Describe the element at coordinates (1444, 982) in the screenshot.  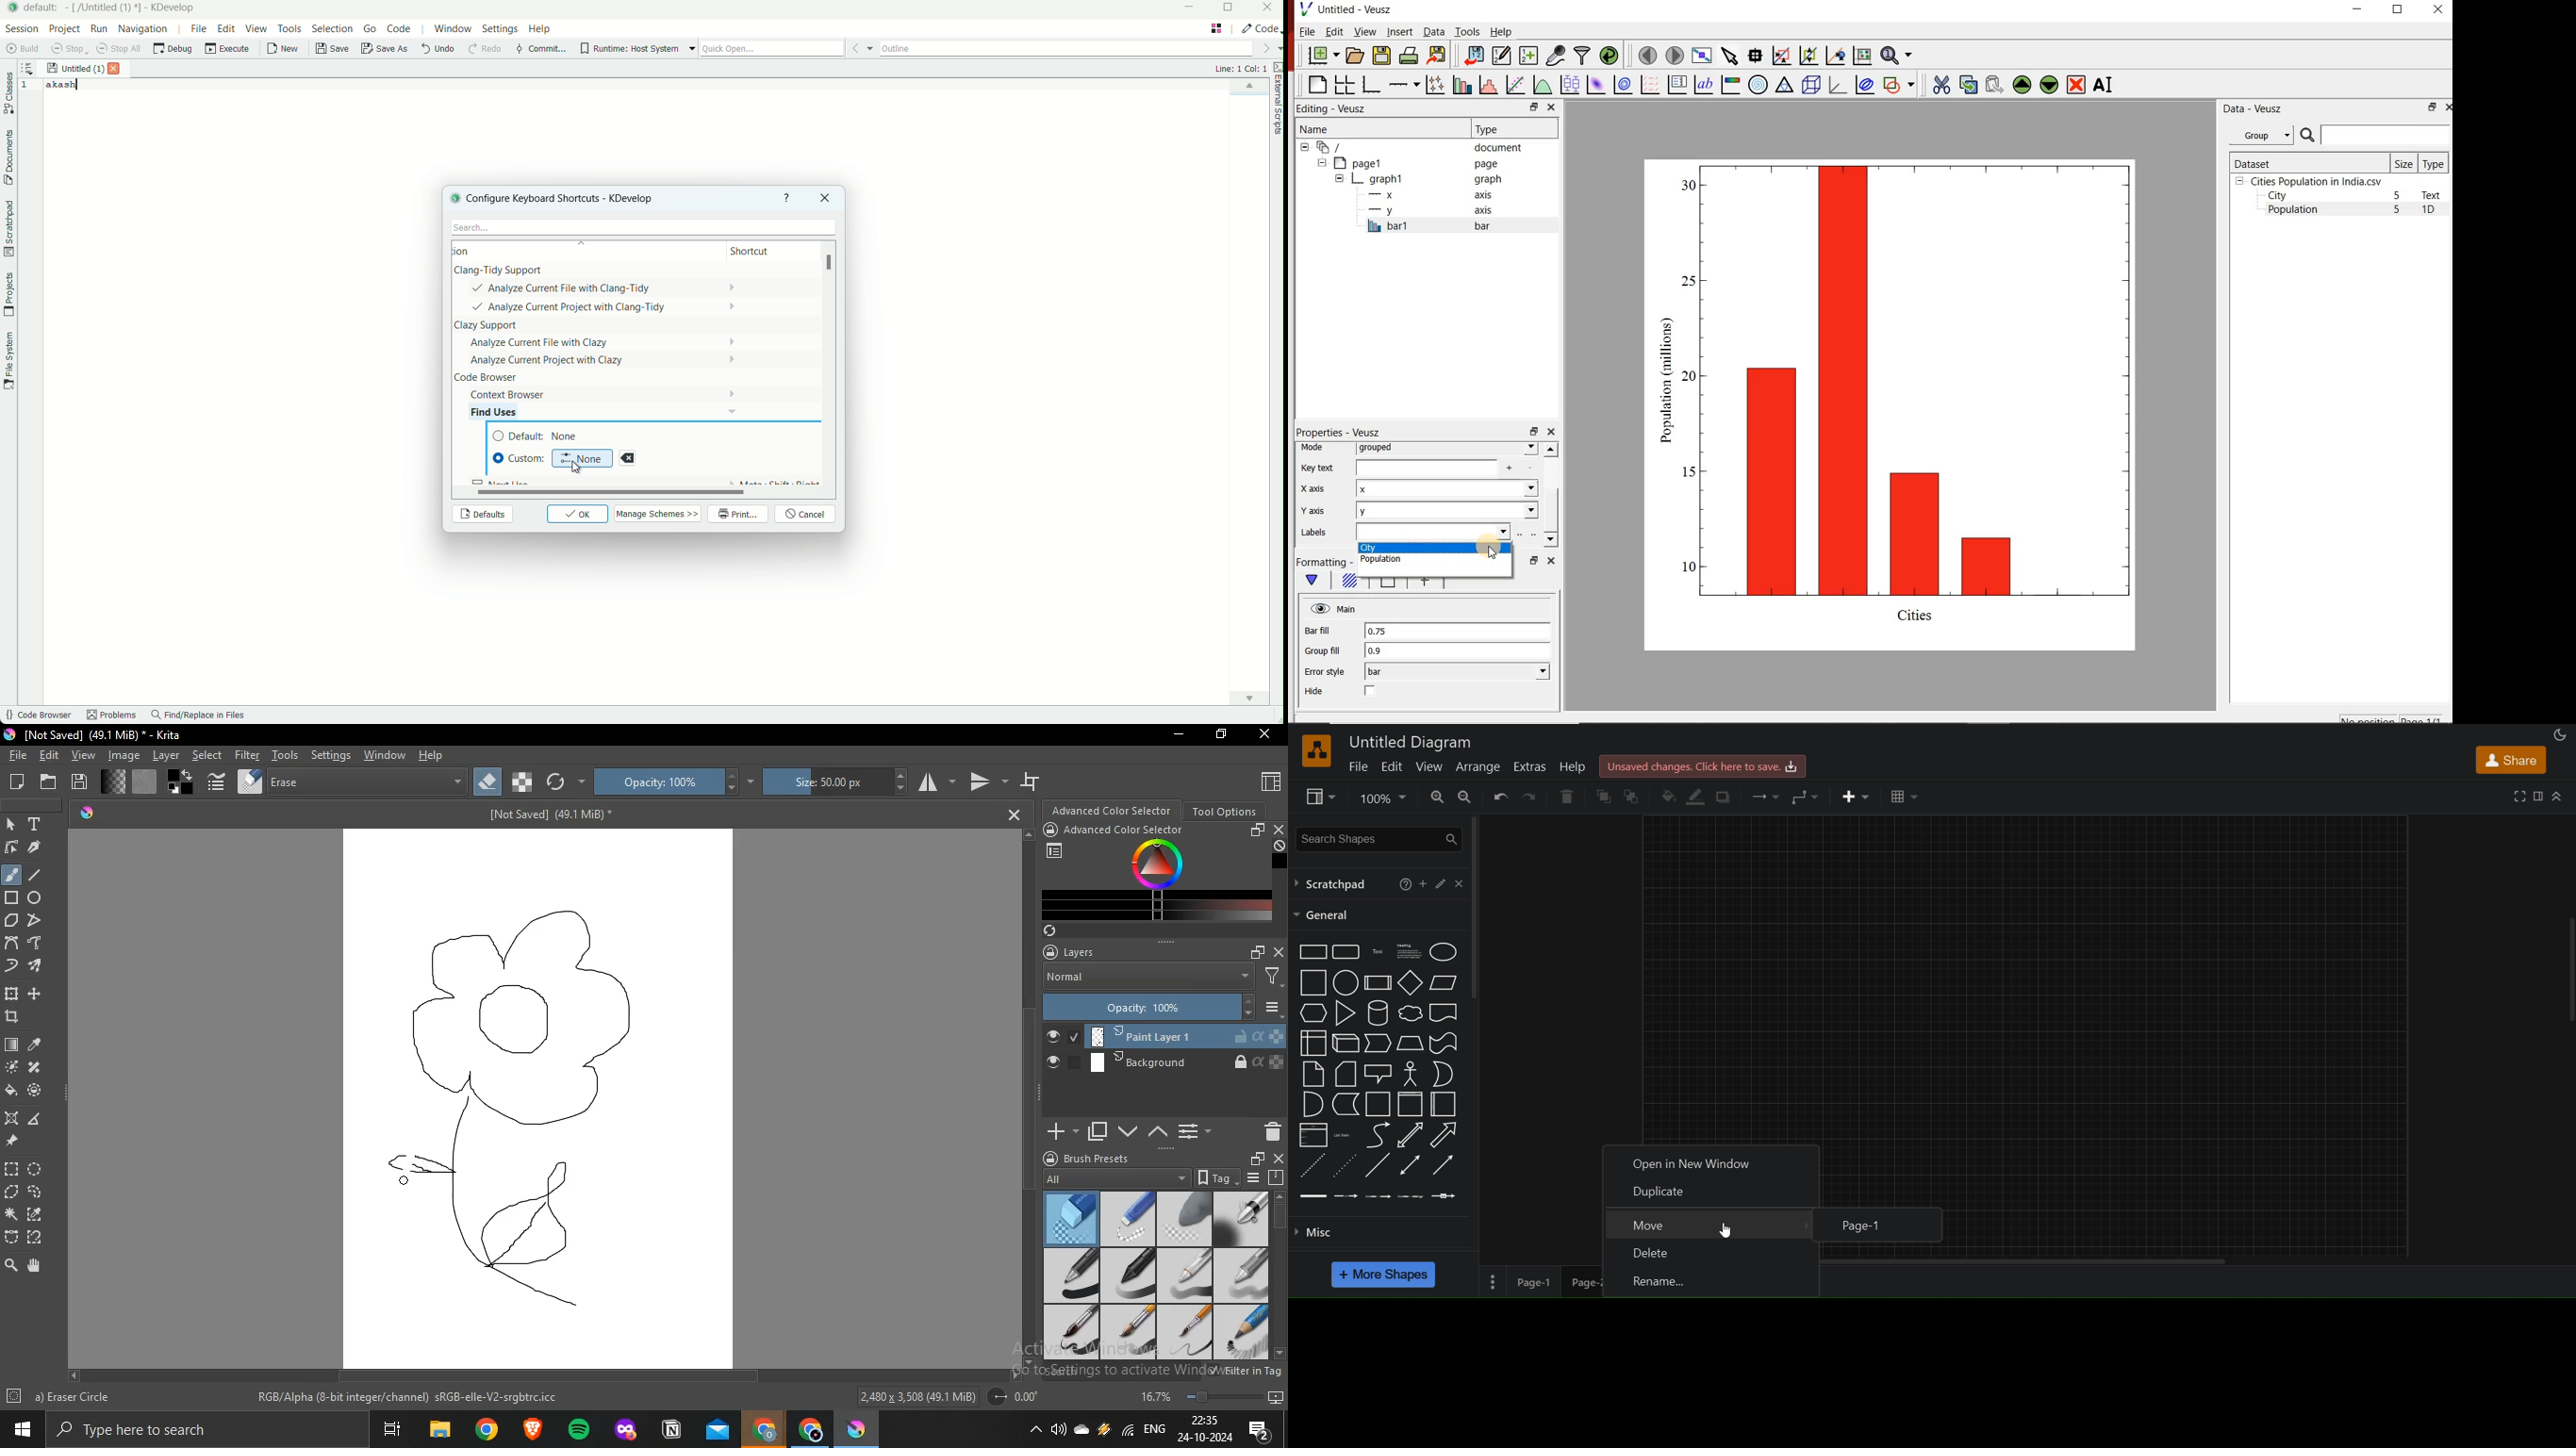
I see `parallelogram` at that location.